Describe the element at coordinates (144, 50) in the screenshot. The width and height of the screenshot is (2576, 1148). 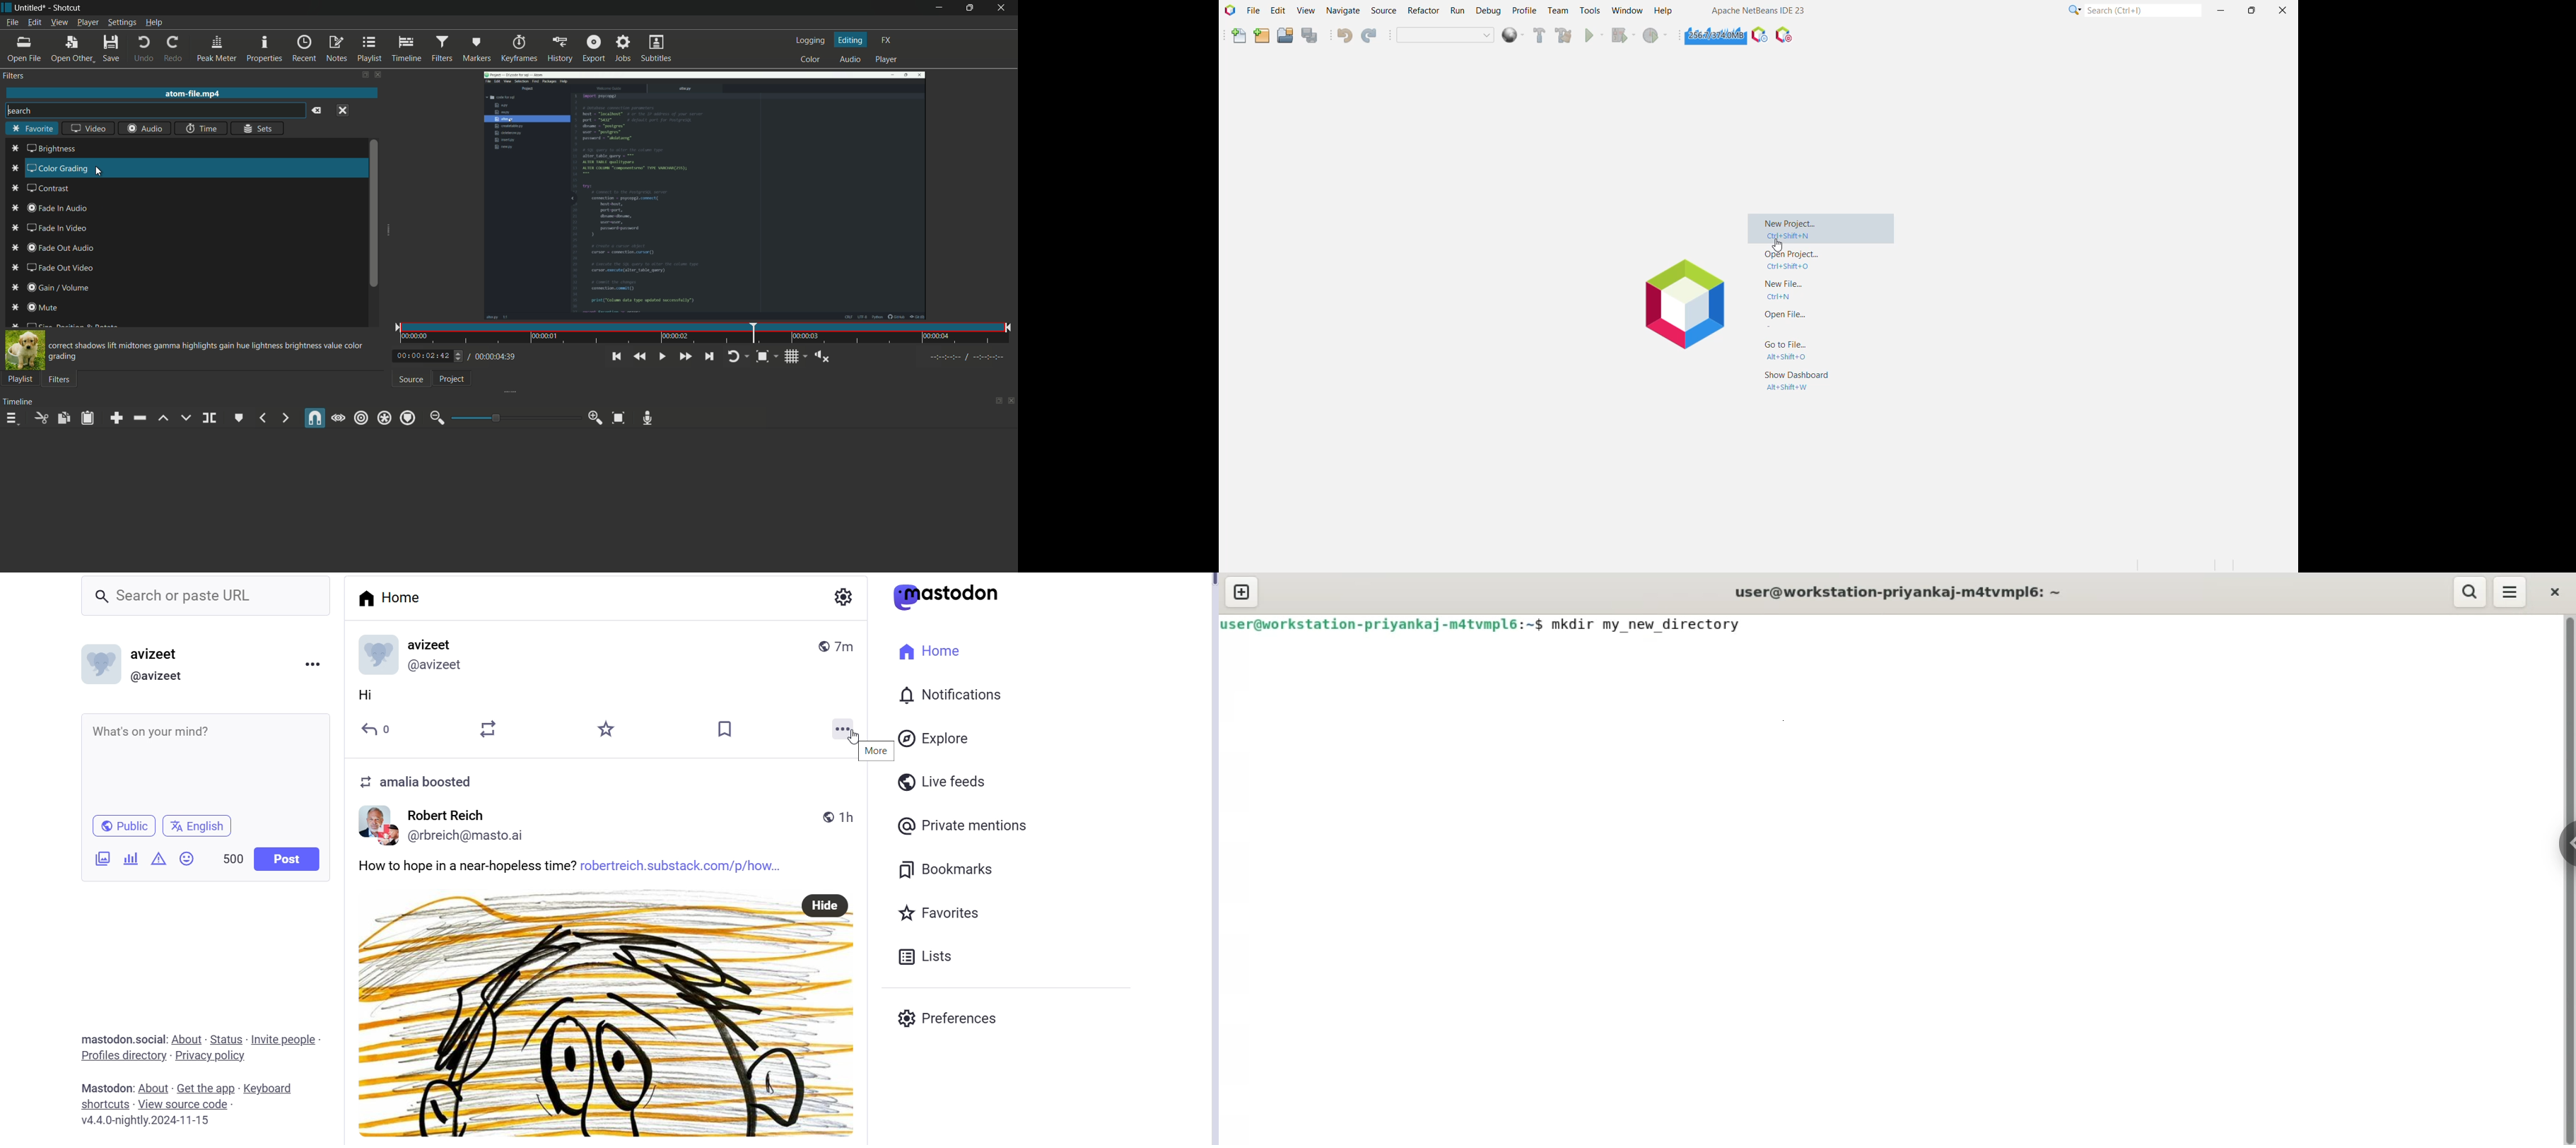
I see `undo` at that location.